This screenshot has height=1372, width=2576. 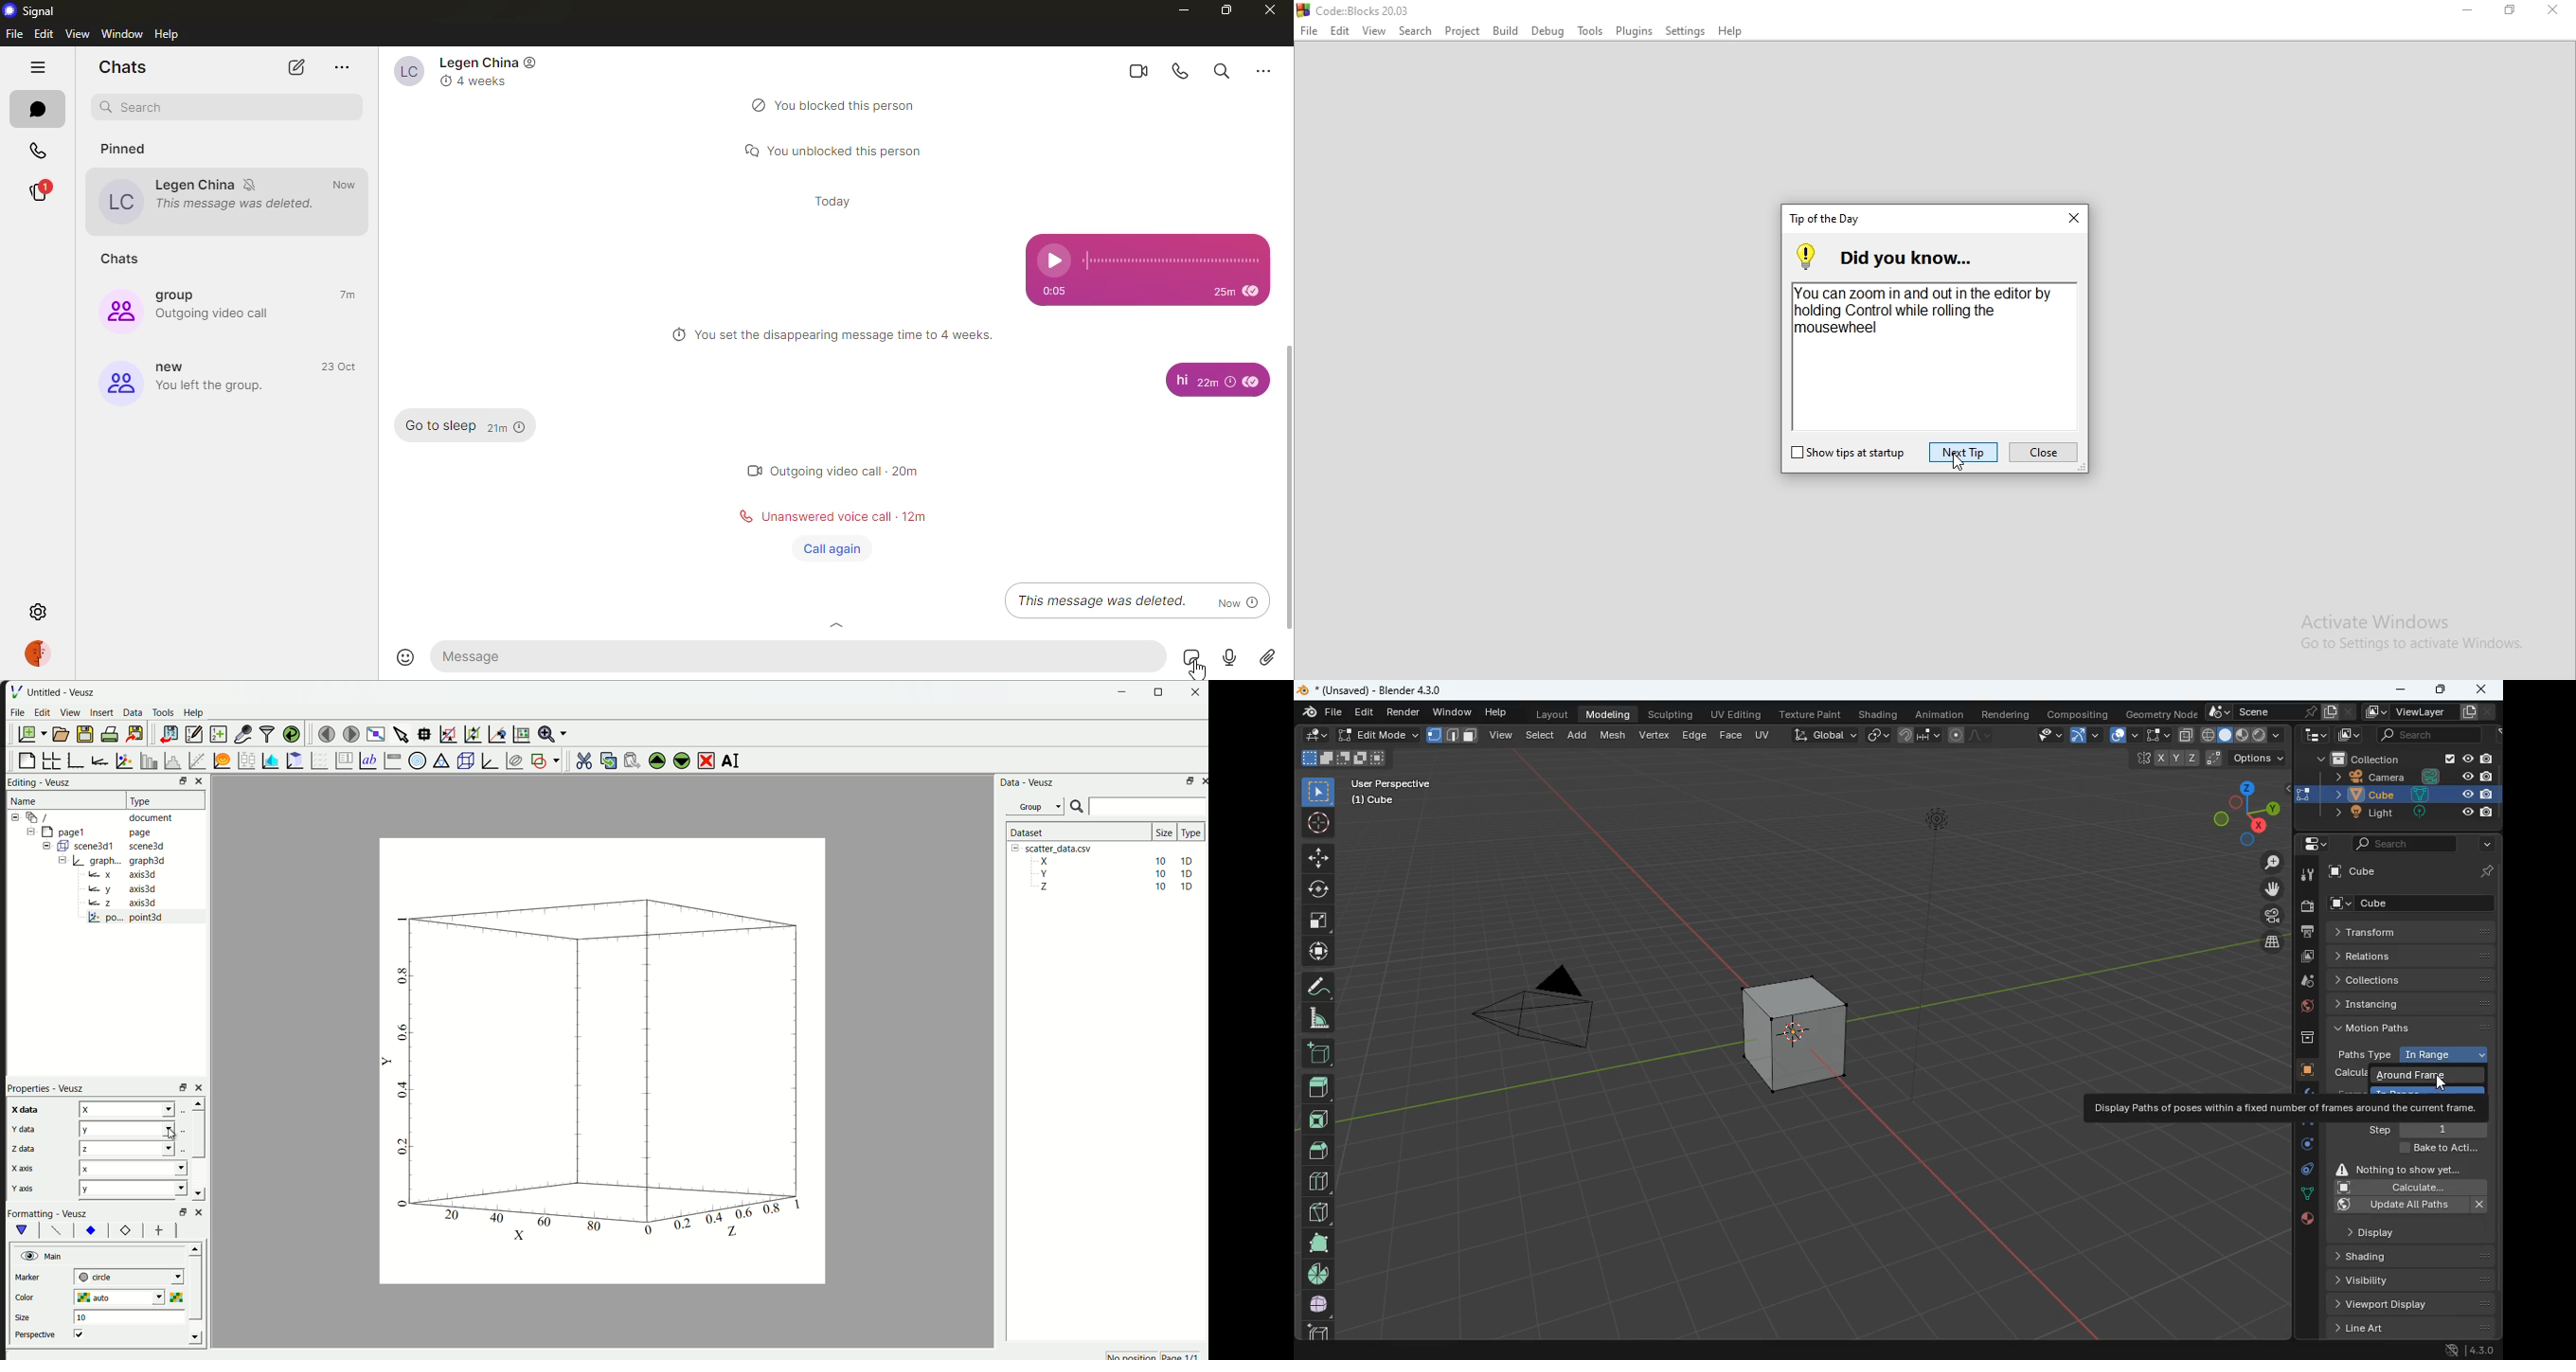 I want to click on next tip, so click(x=1963, y=452).